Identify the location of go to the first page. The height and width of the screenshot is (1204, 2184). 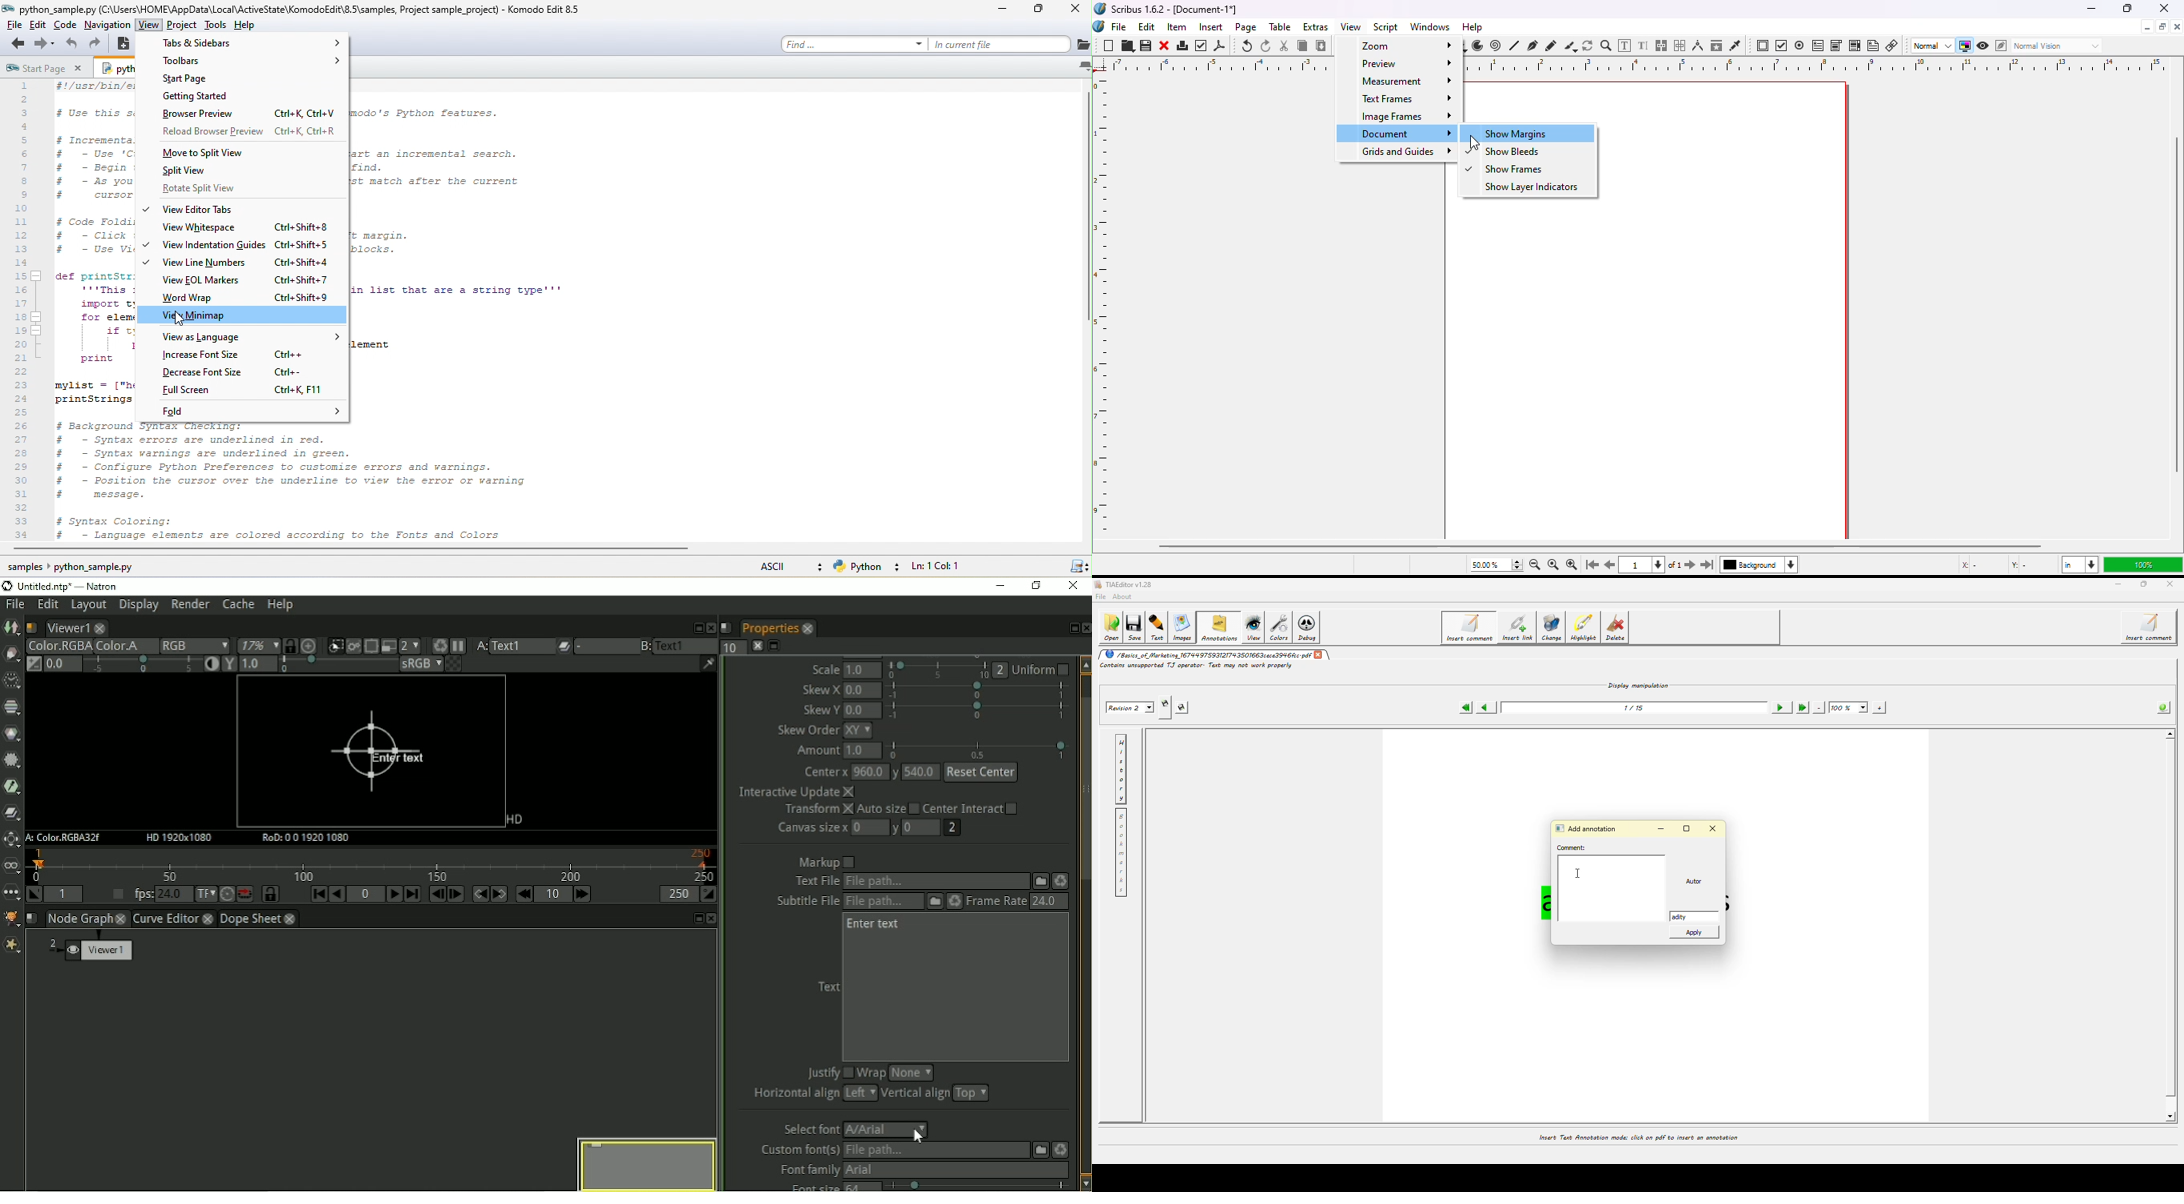
(1592, 566).